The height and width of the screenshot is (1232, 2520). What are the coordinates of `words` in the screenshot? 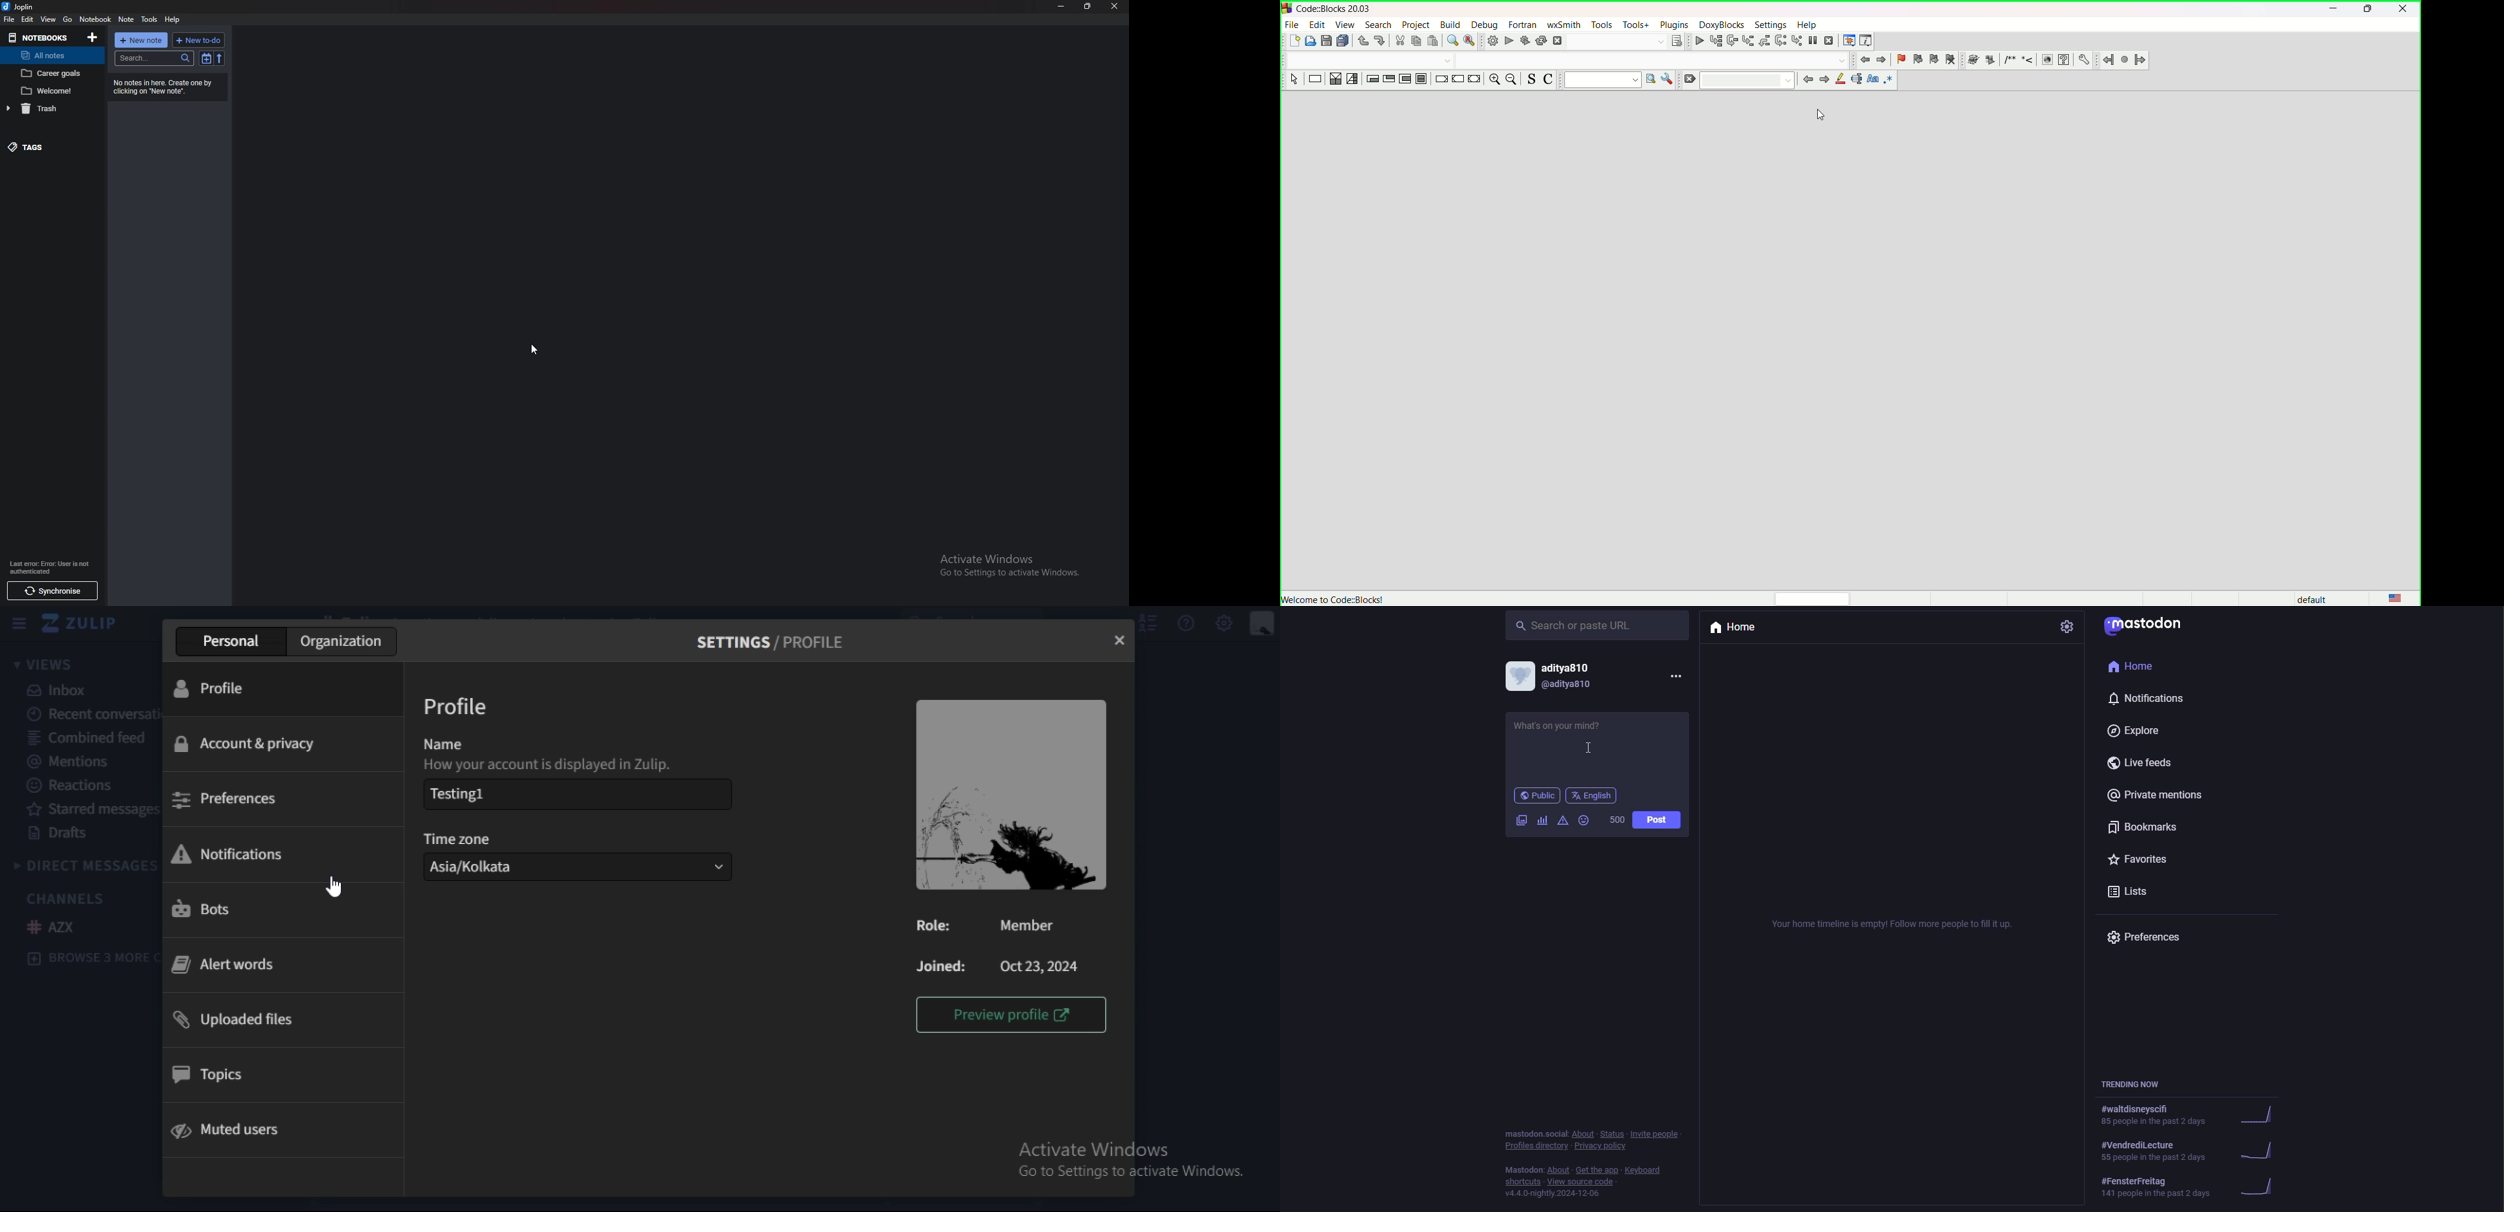 It's located at (1616, 820).